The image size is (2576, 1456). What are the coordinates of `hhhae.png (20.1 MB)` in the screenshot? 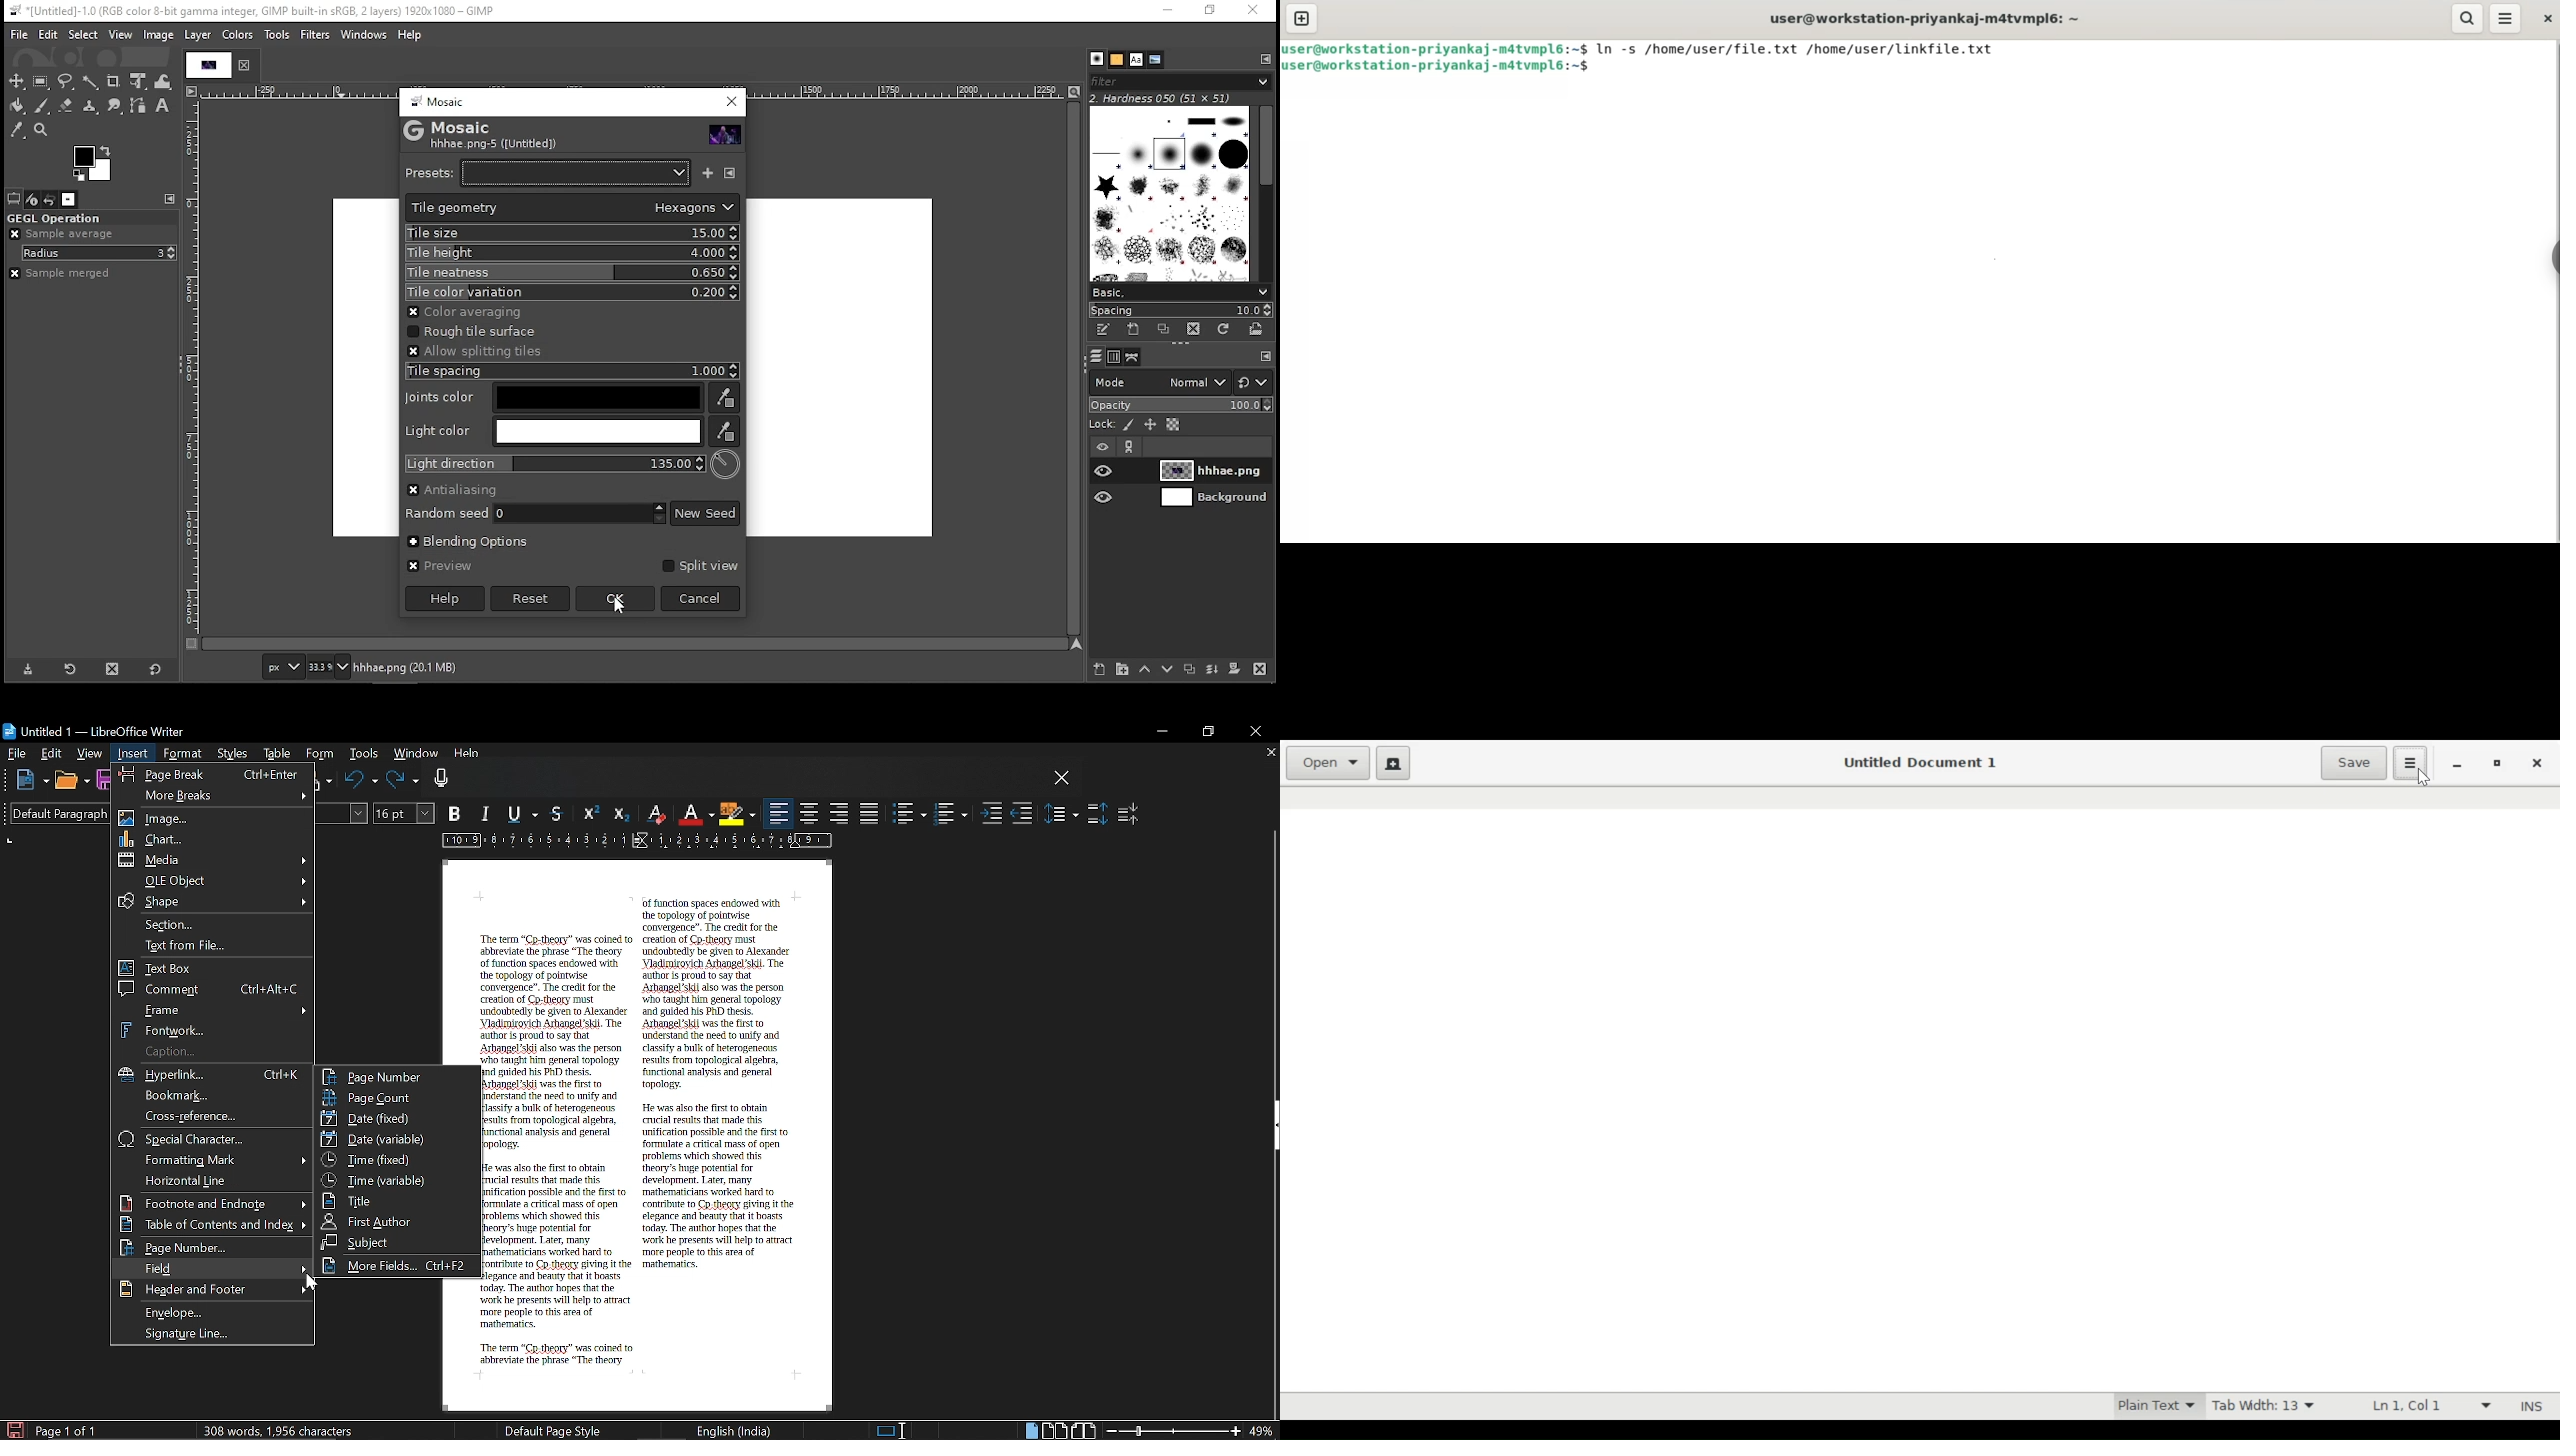 It's located at (415, 668).